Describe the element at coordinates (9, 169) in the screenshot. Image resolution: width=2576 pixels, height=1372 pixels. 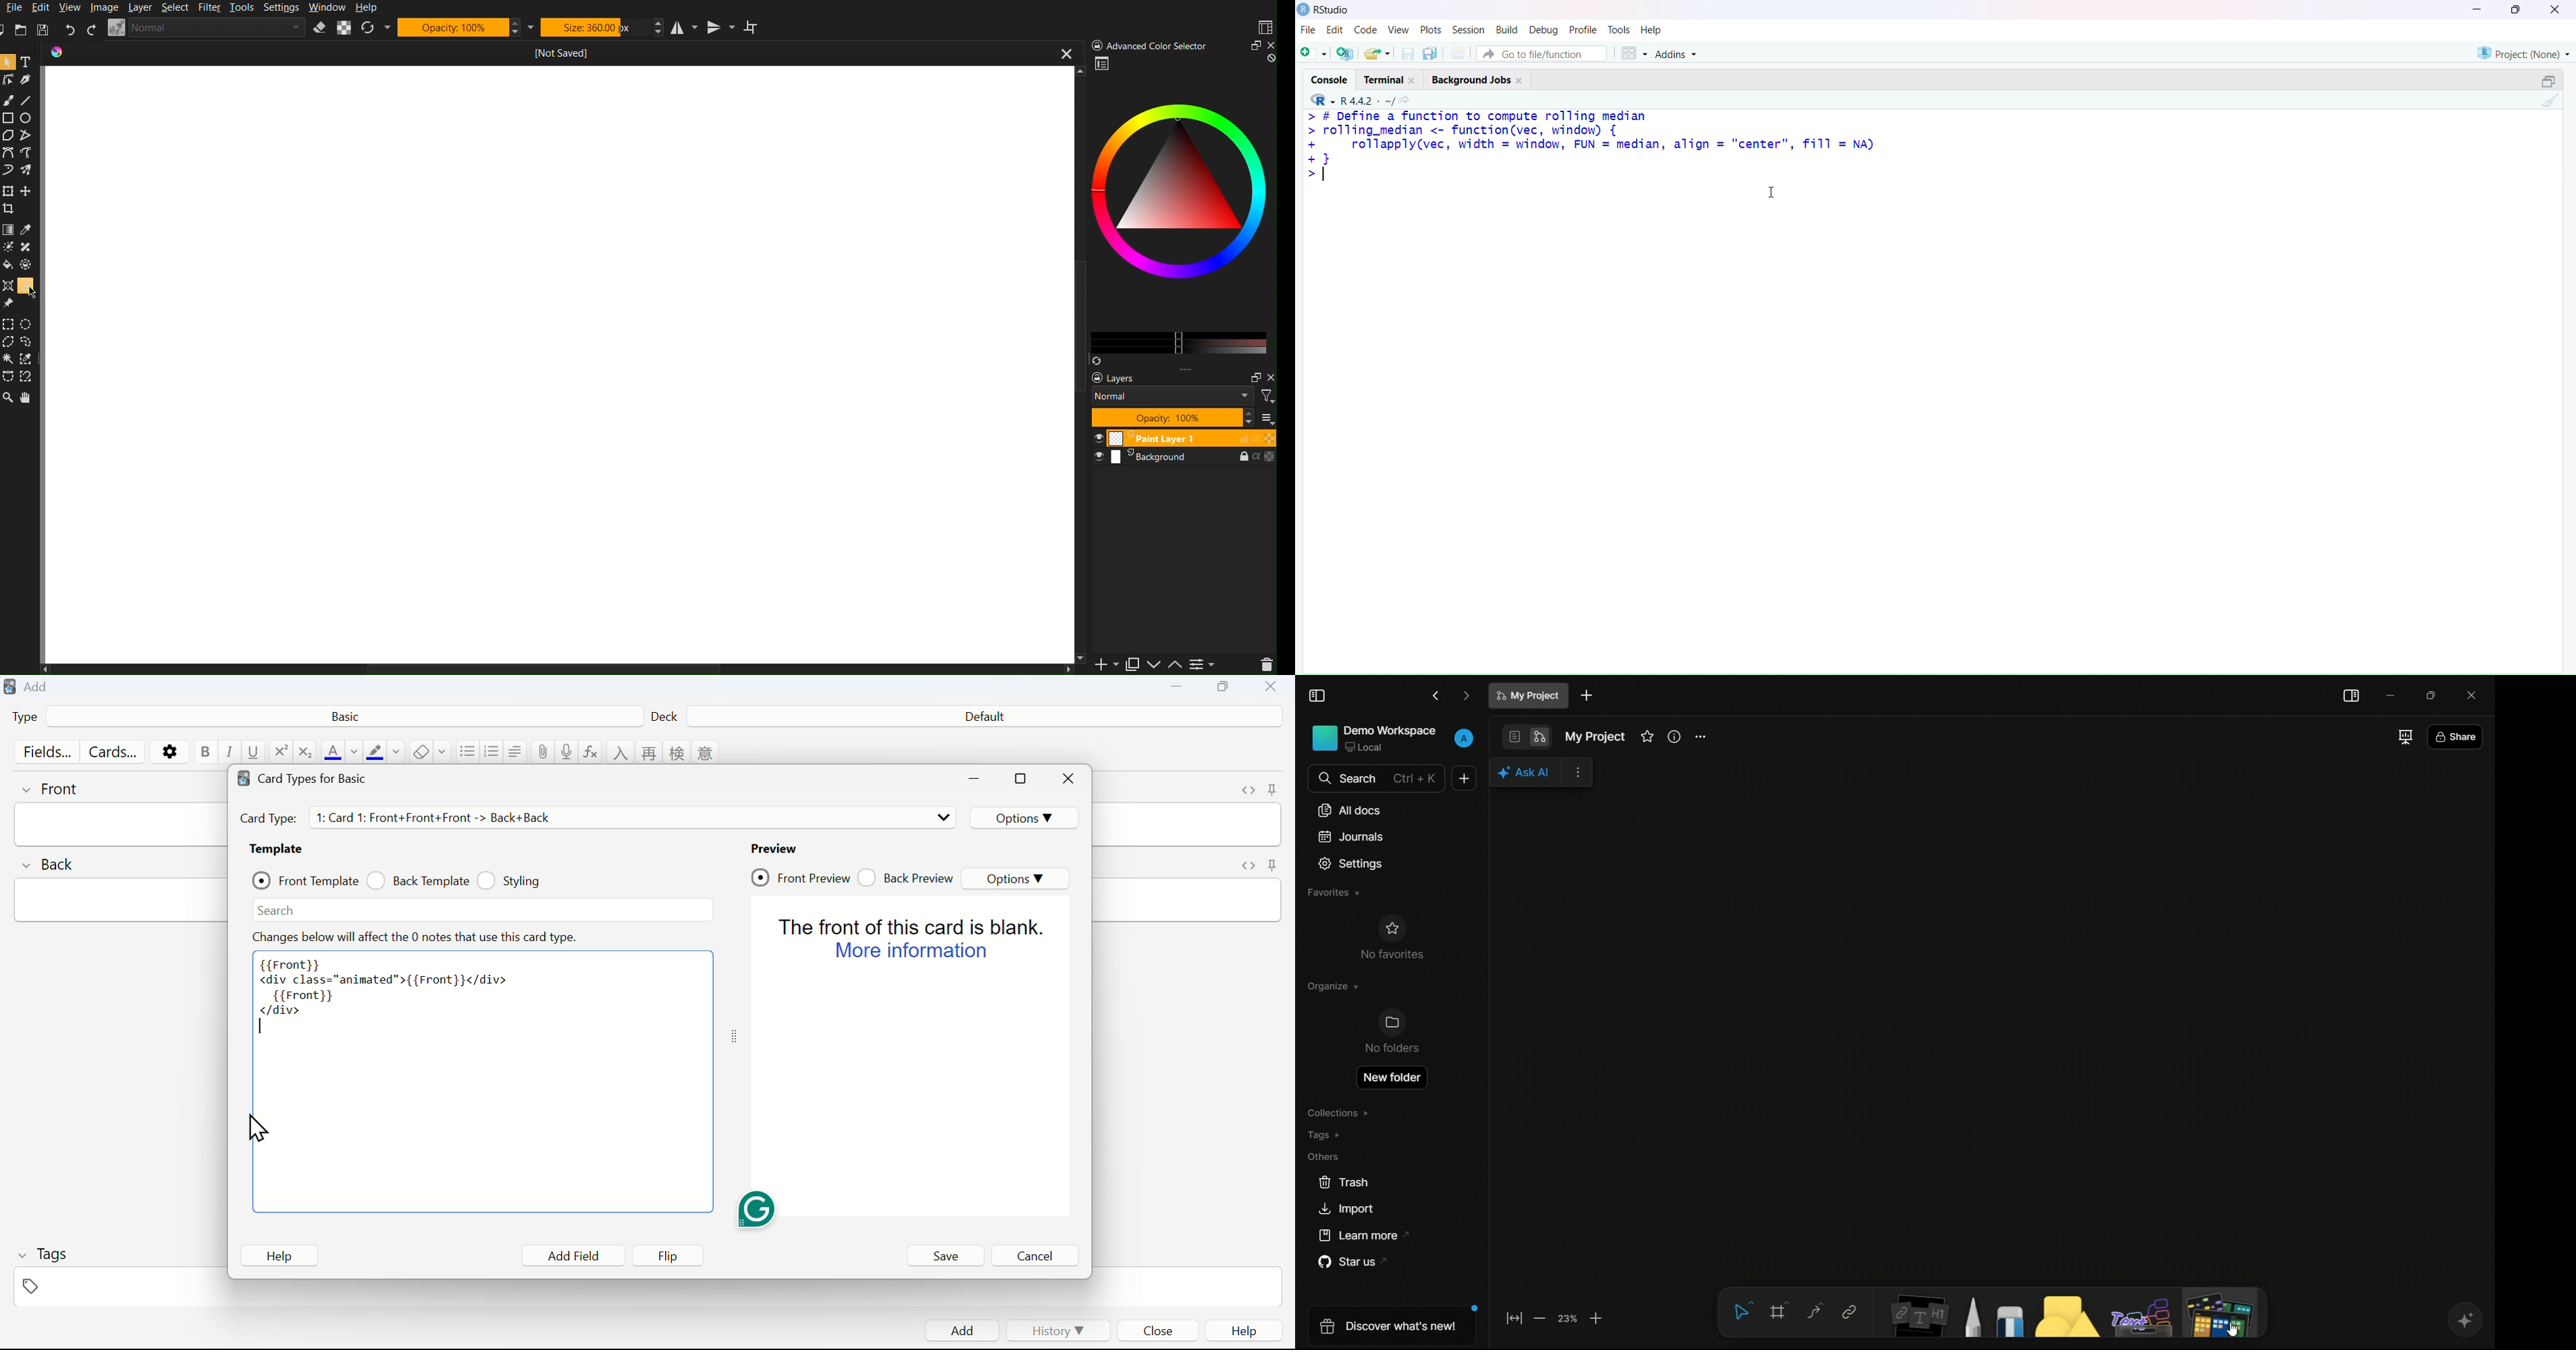
I see `Red Eye Fix` at that location.